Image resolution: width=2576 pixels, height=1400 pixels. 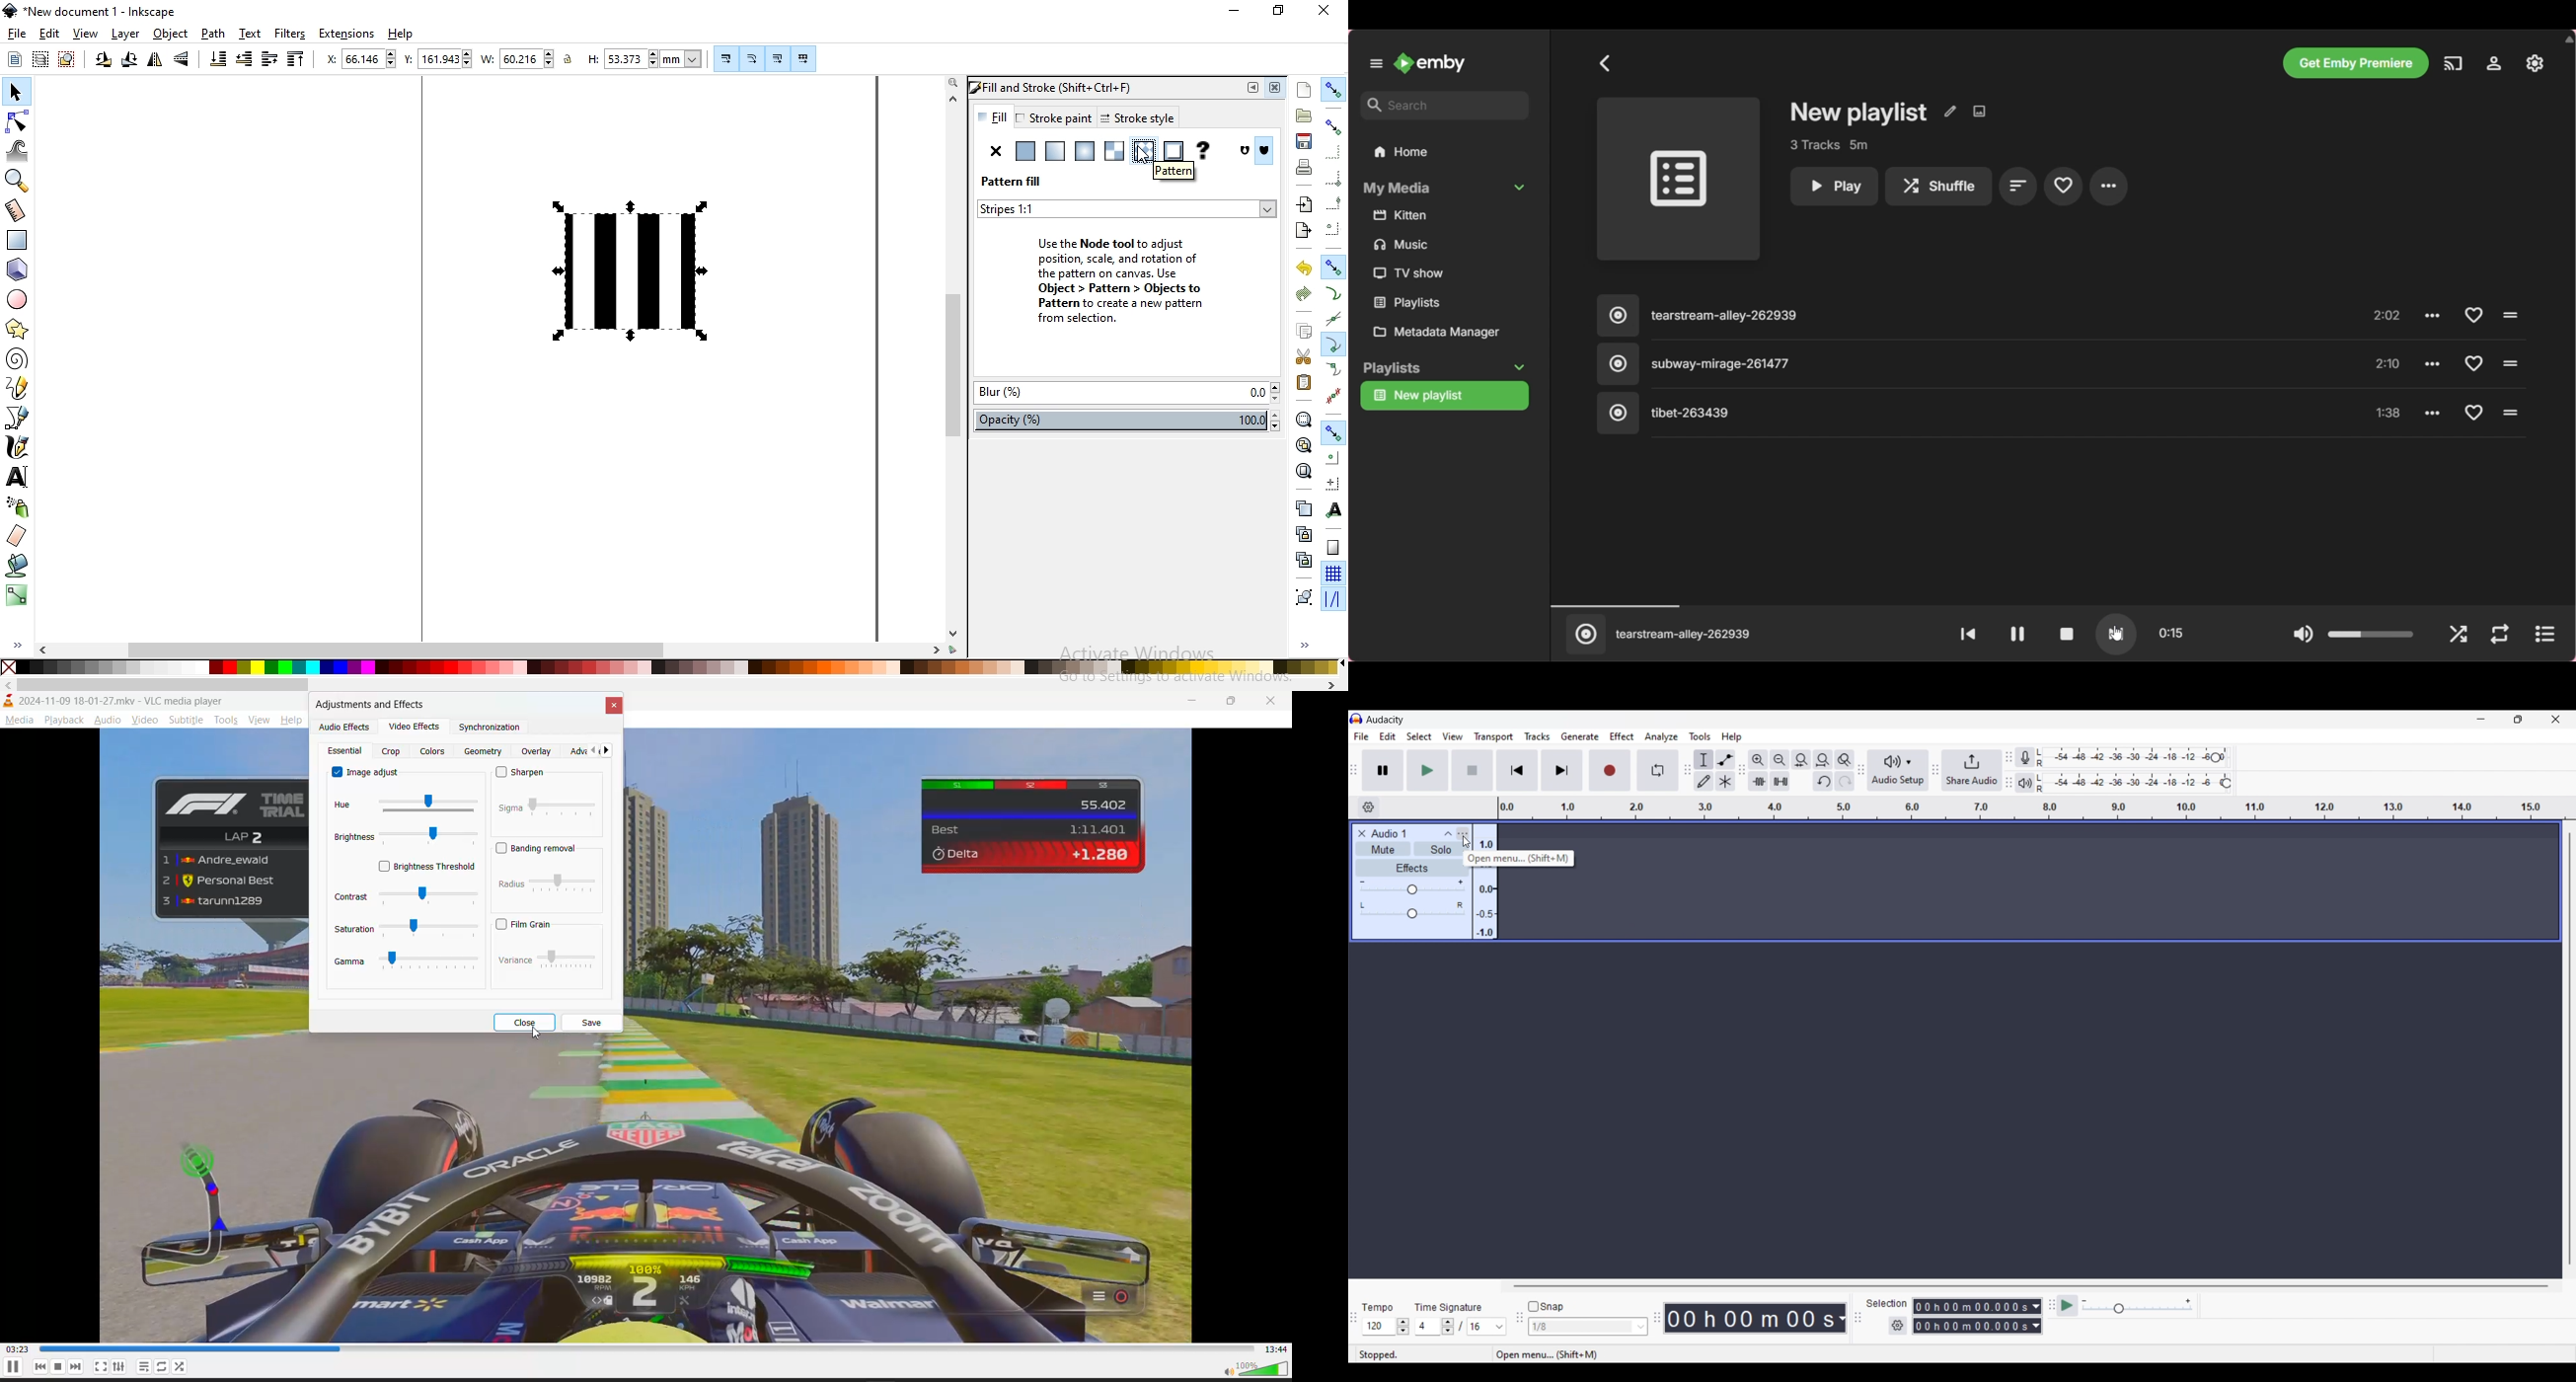 I want to click on Pan, so click(x=1412, y=914).